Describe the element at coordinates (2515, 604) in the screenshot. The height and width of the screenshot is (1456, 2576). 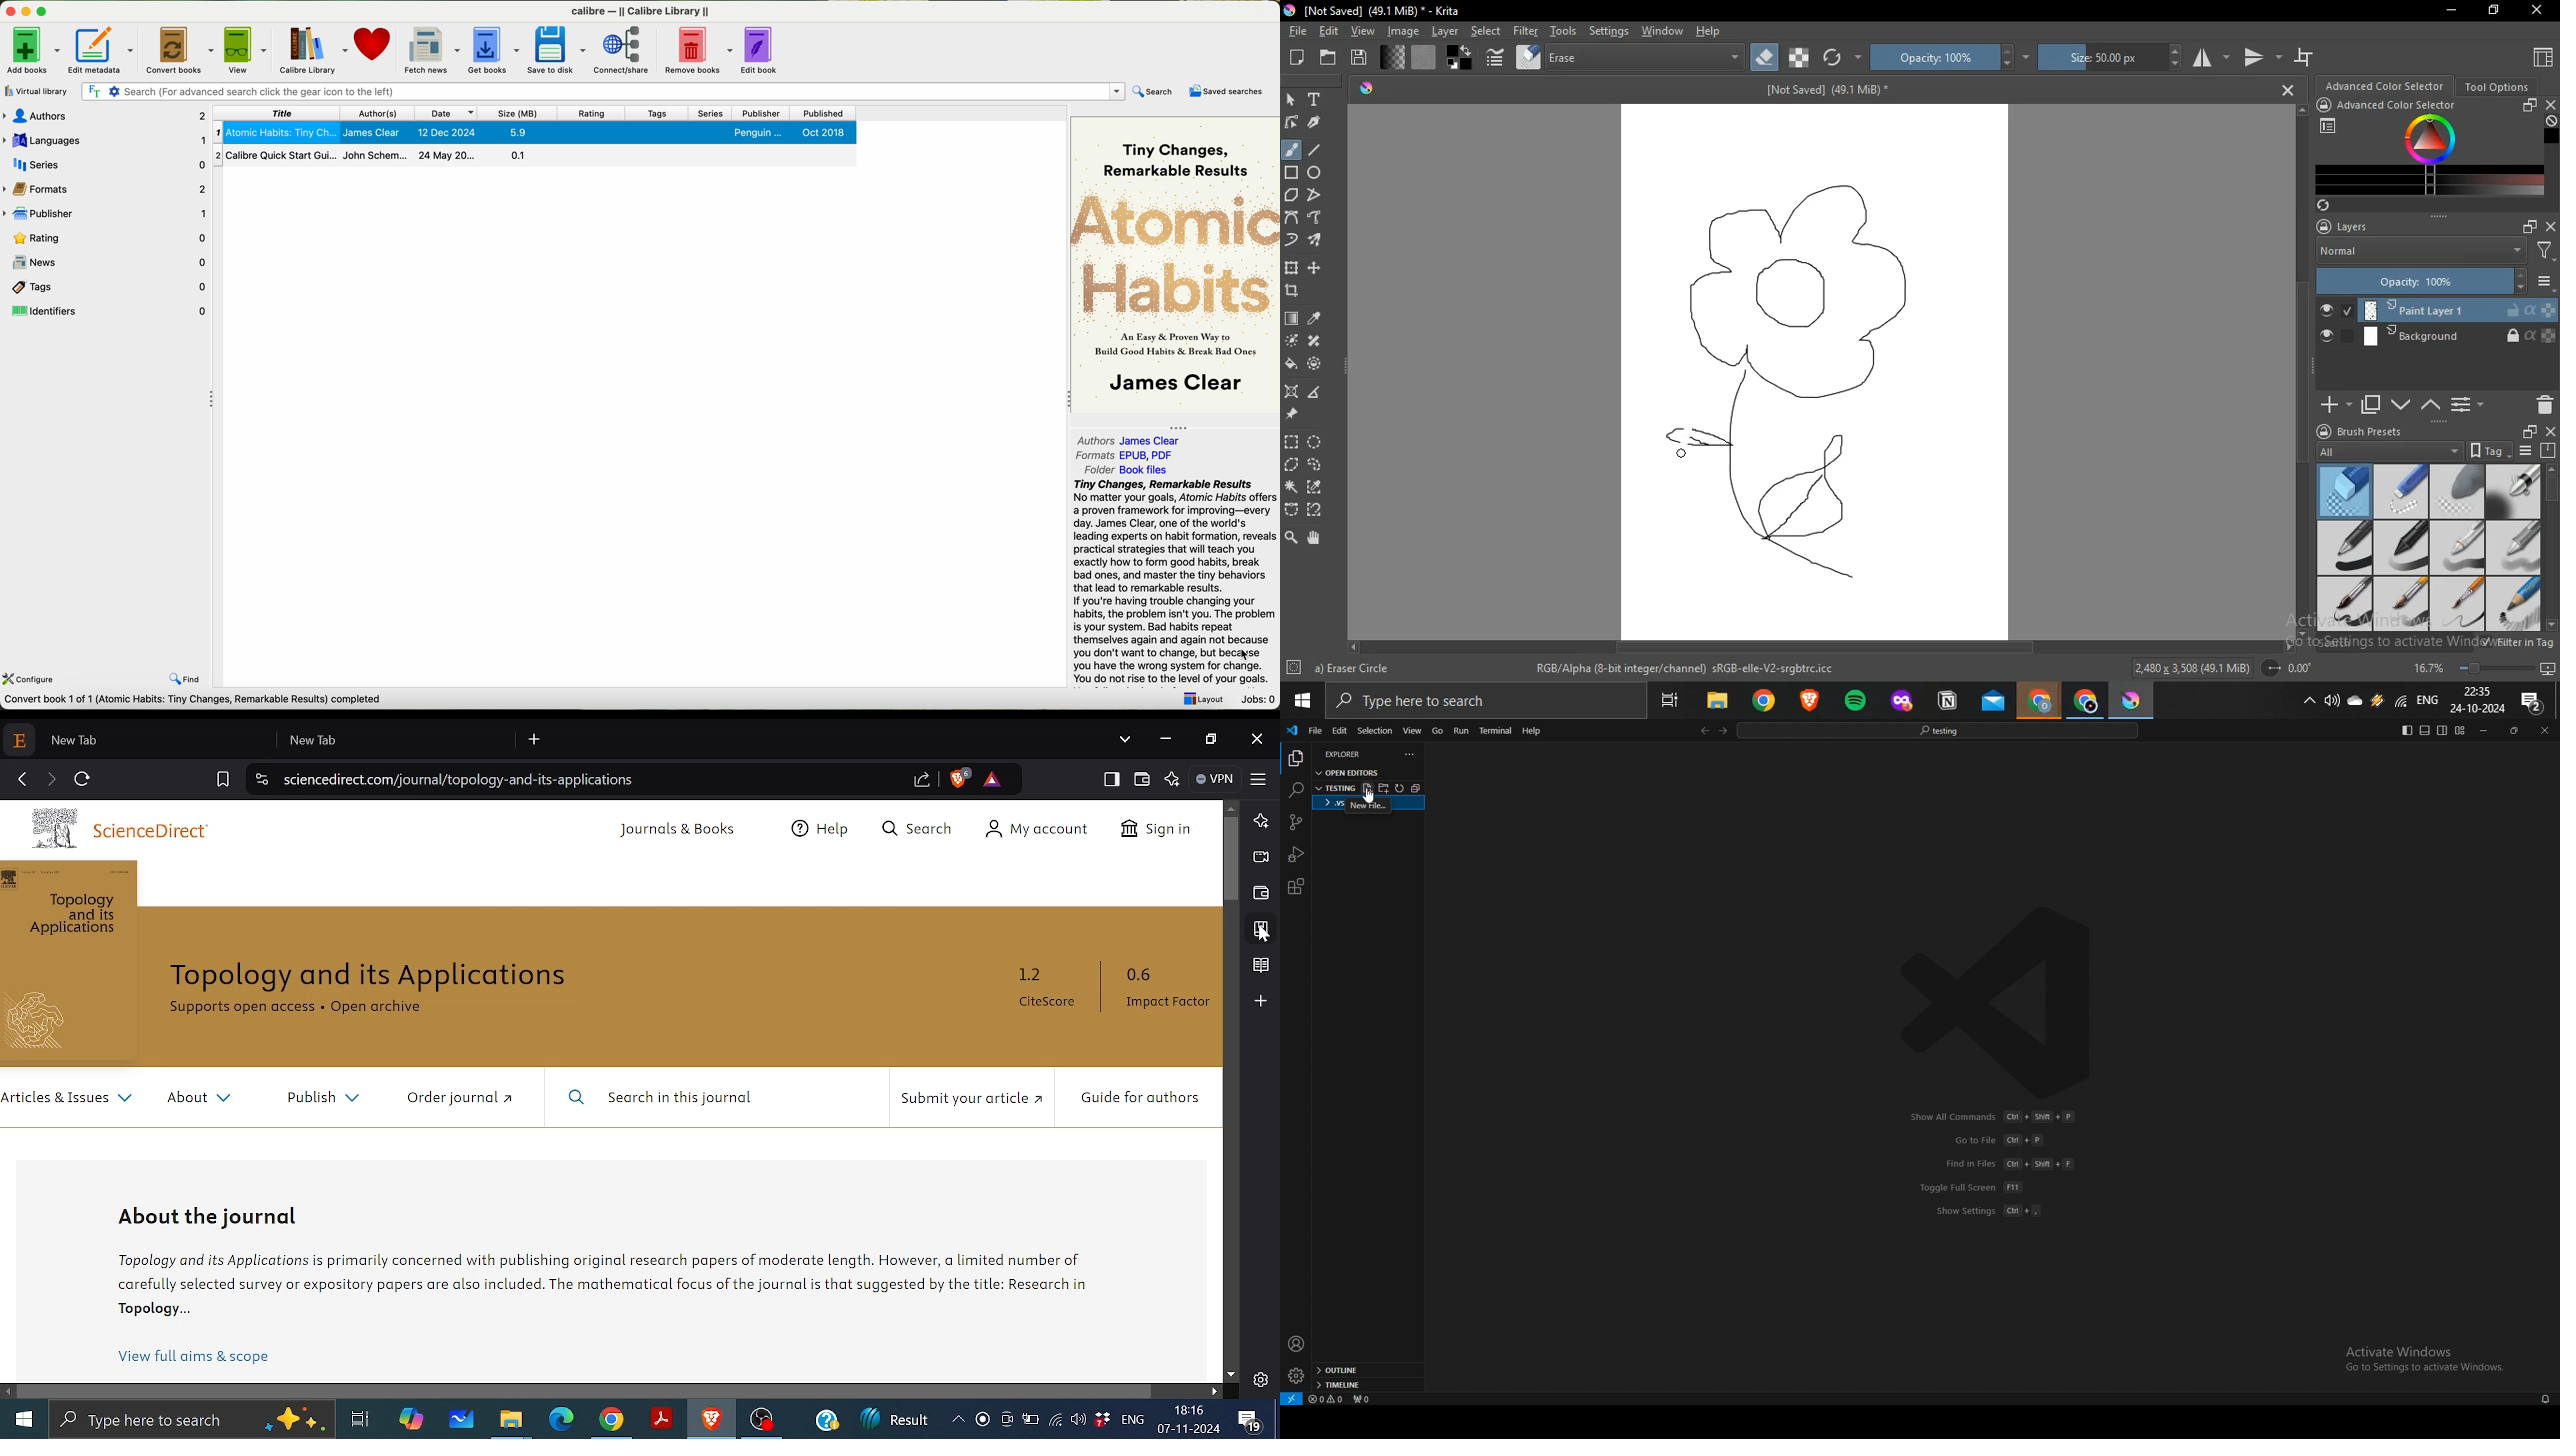
I see `basic 1 sketch` at that location.